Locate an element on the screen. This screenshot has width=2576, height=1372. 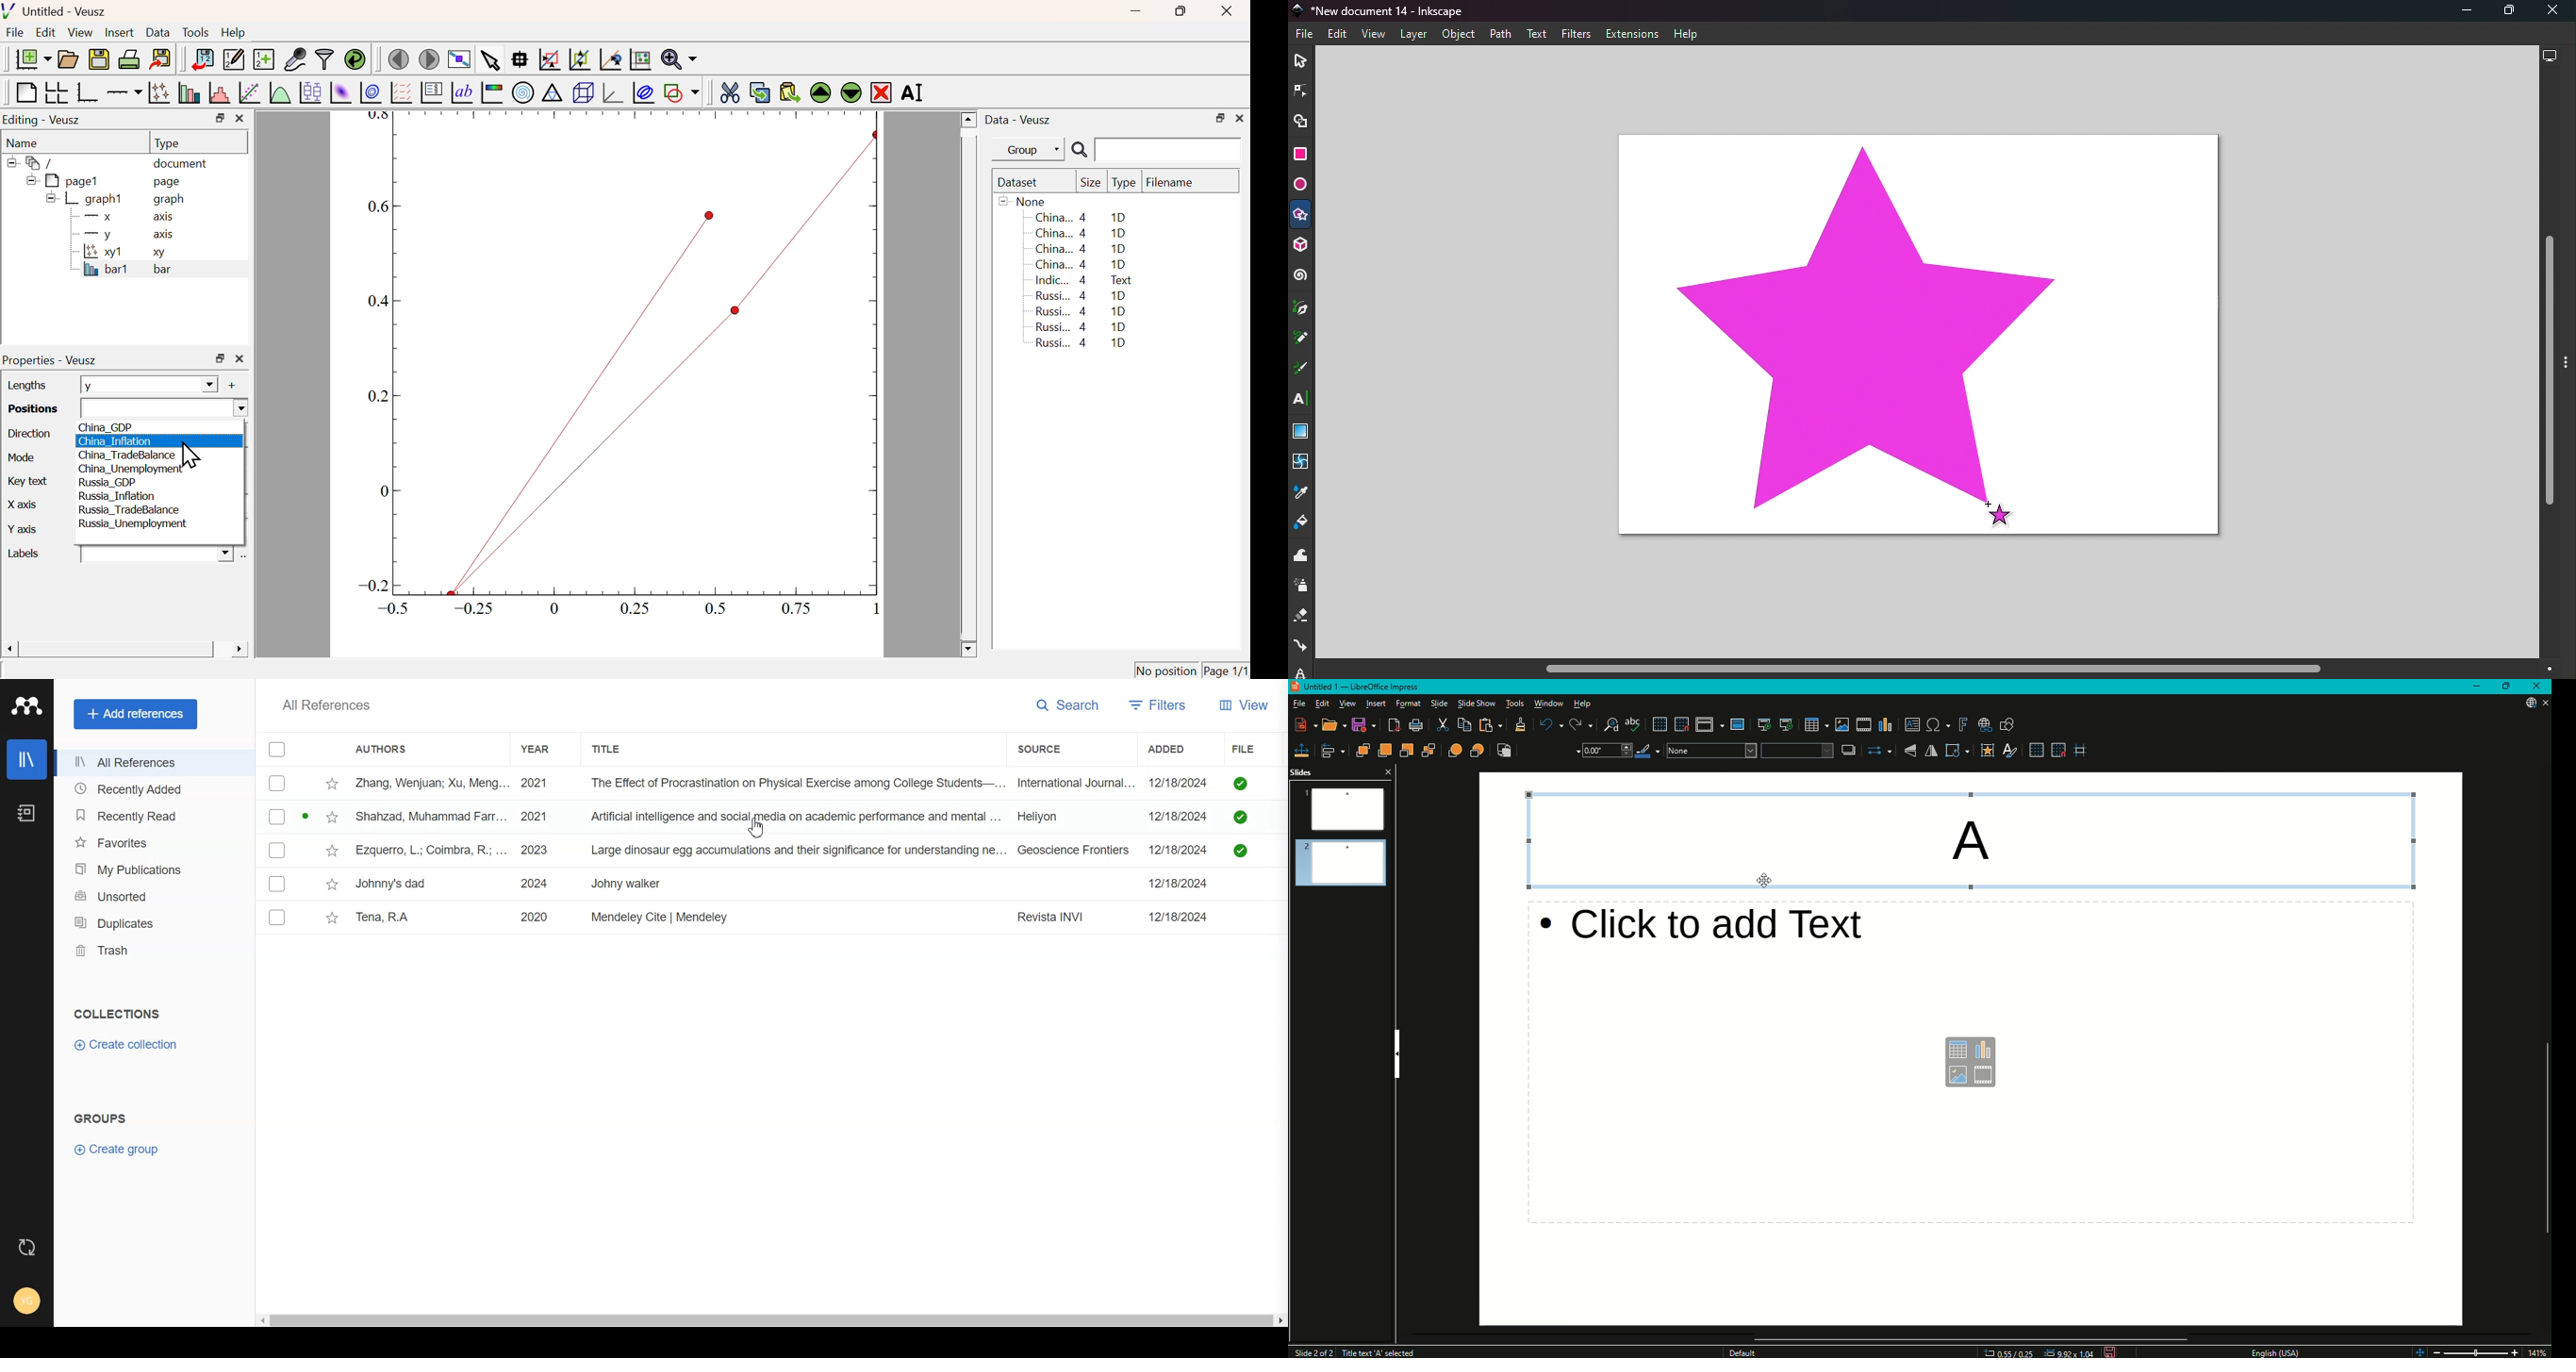
Maximize tool is located at coordinates (2504, 10).